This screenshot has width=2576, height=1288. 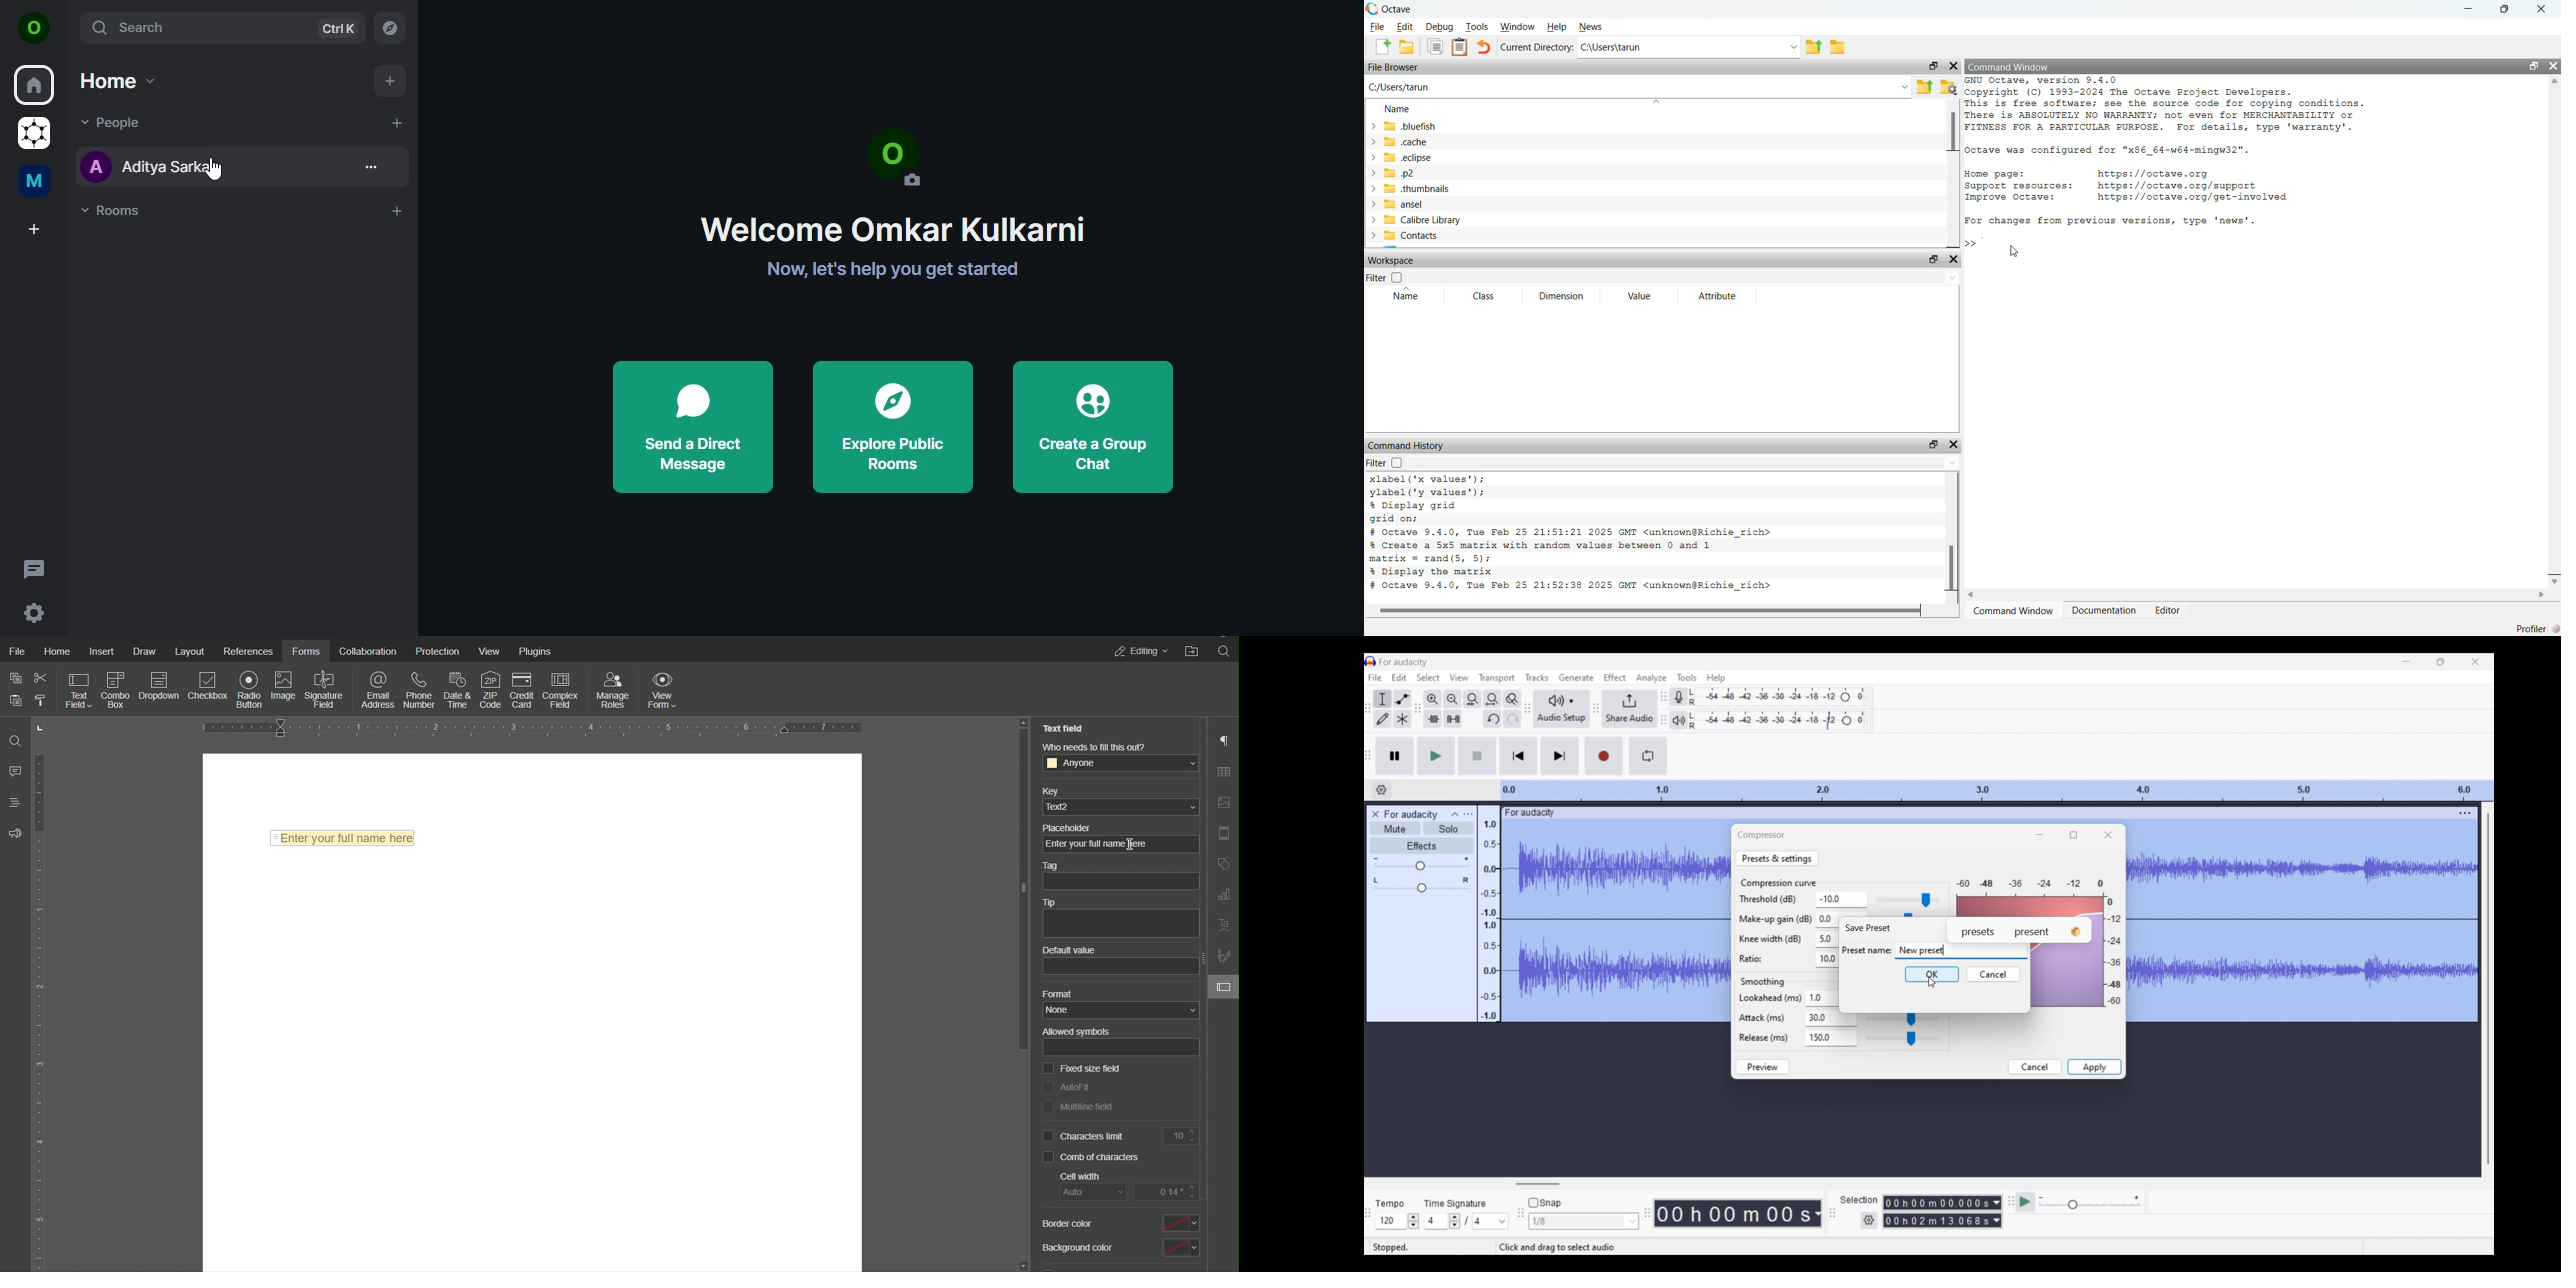 What do you see at coordinates (396, 211) in the screenshot?
I see `add room` at bounding box center [396, 211].